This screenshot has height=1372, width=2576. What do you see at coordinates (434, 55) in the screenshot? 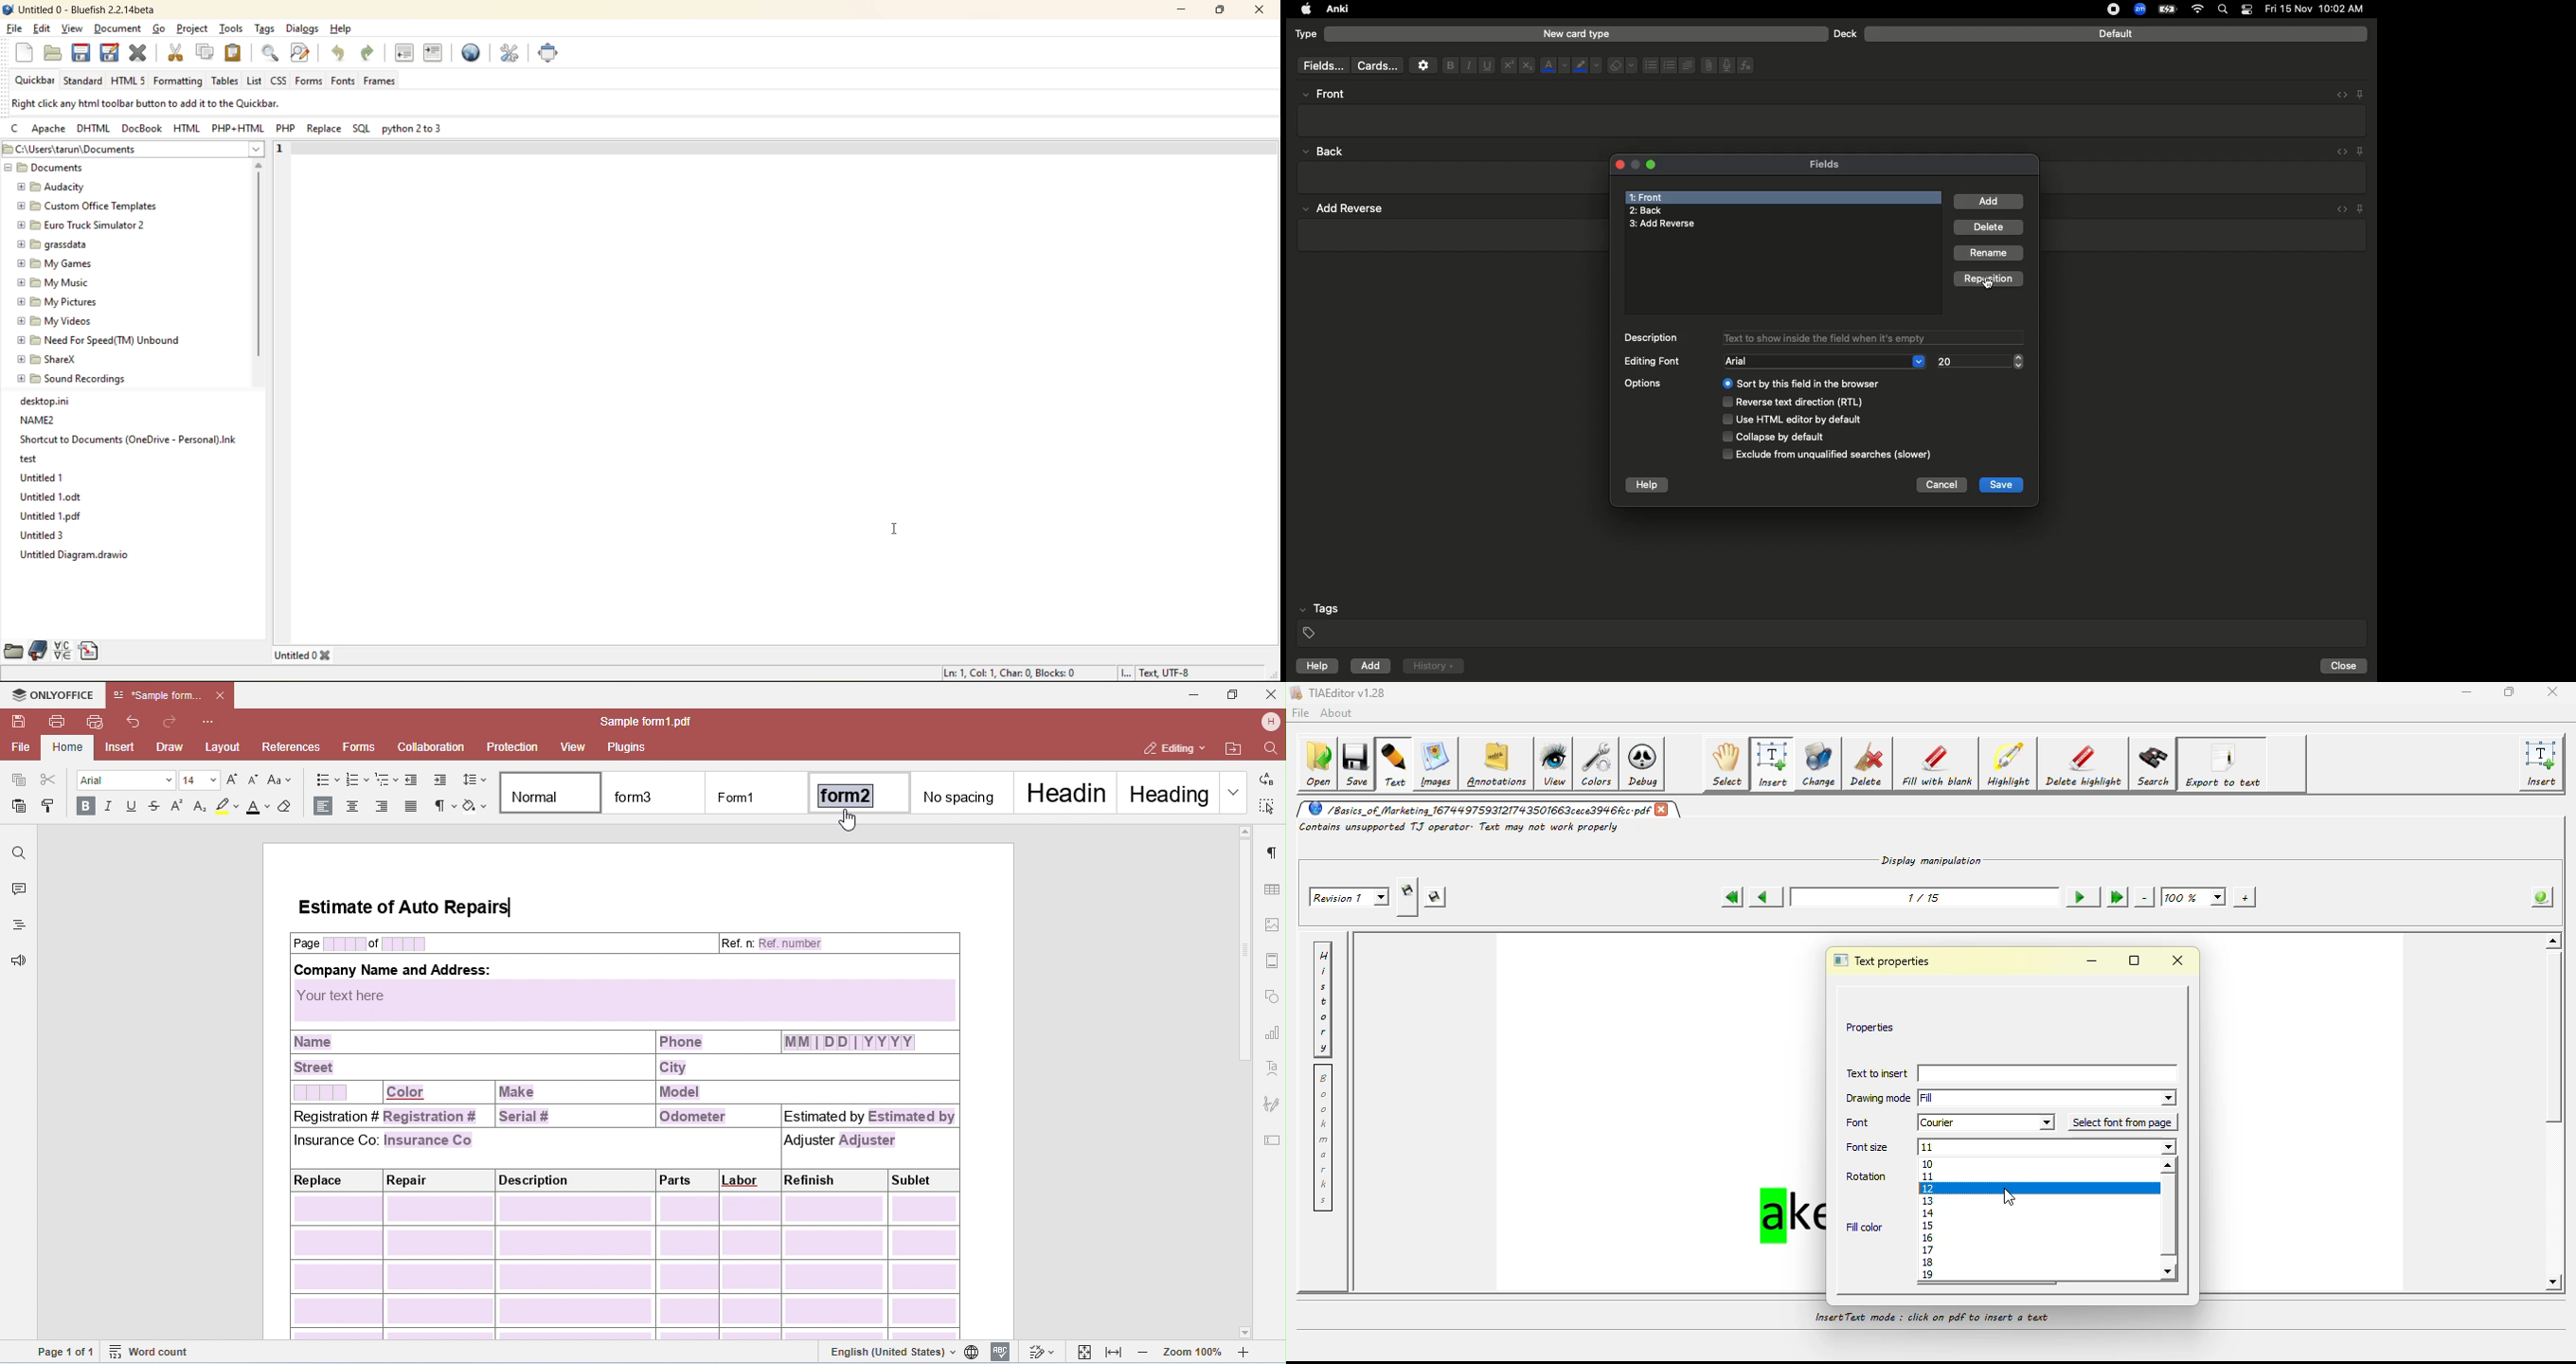
I see `indent` at bounding box center [434, 55].